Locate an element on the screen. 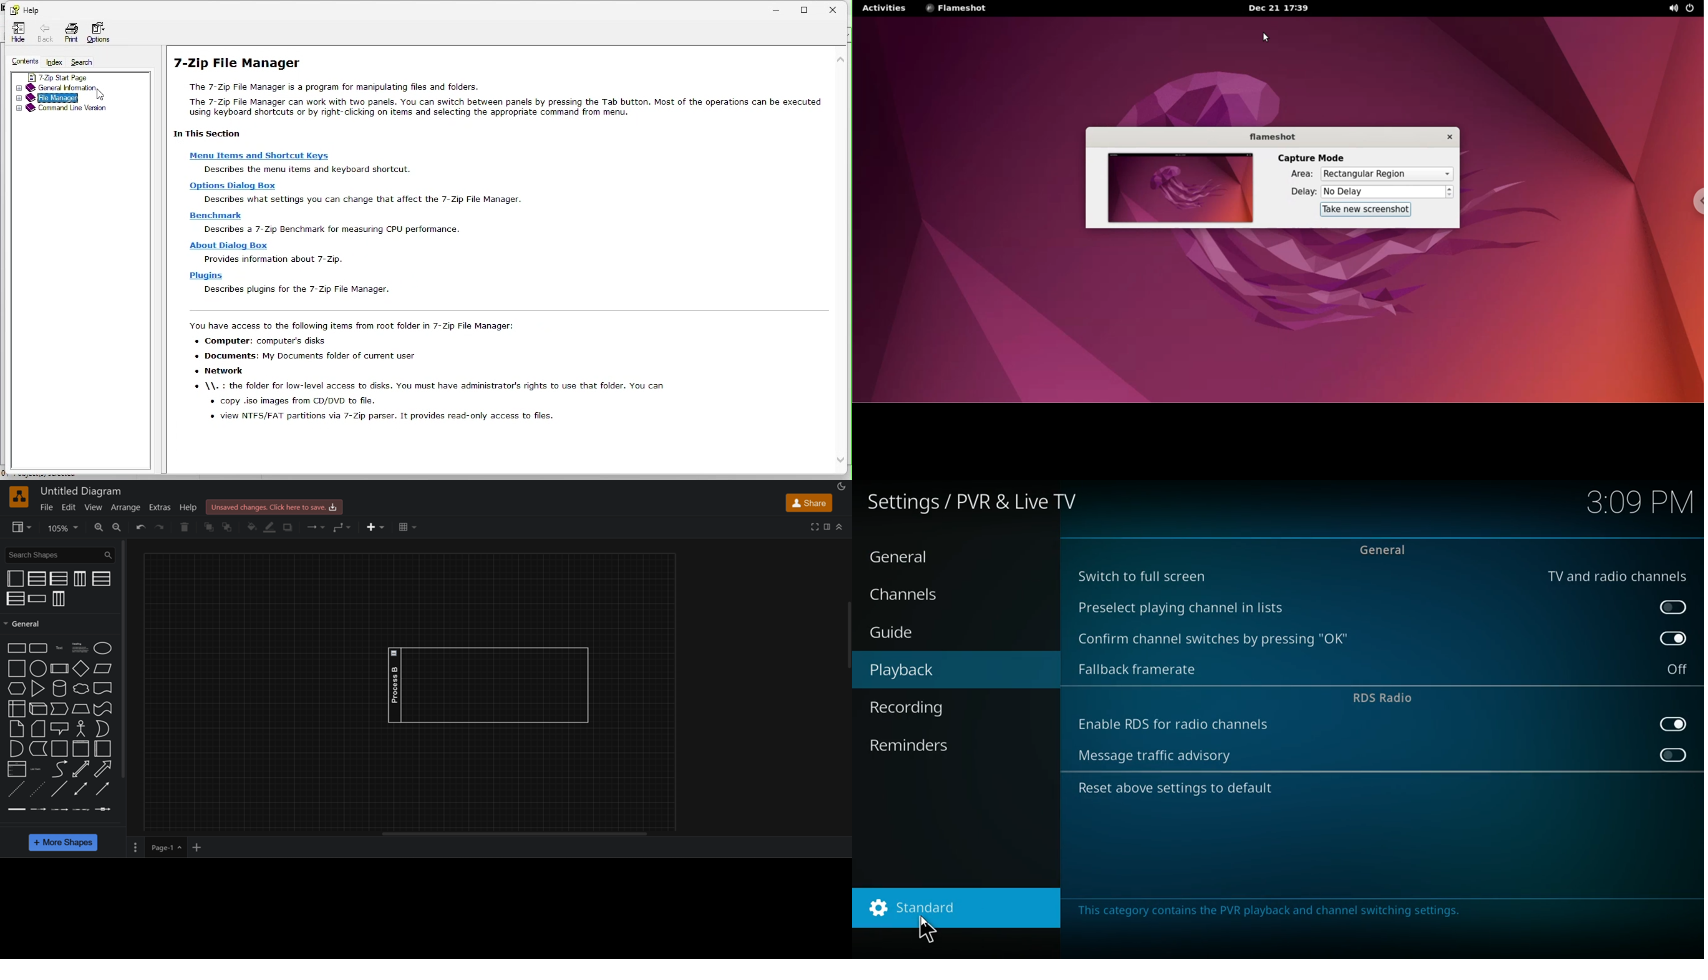  off is located at coordinates (1679, 668).